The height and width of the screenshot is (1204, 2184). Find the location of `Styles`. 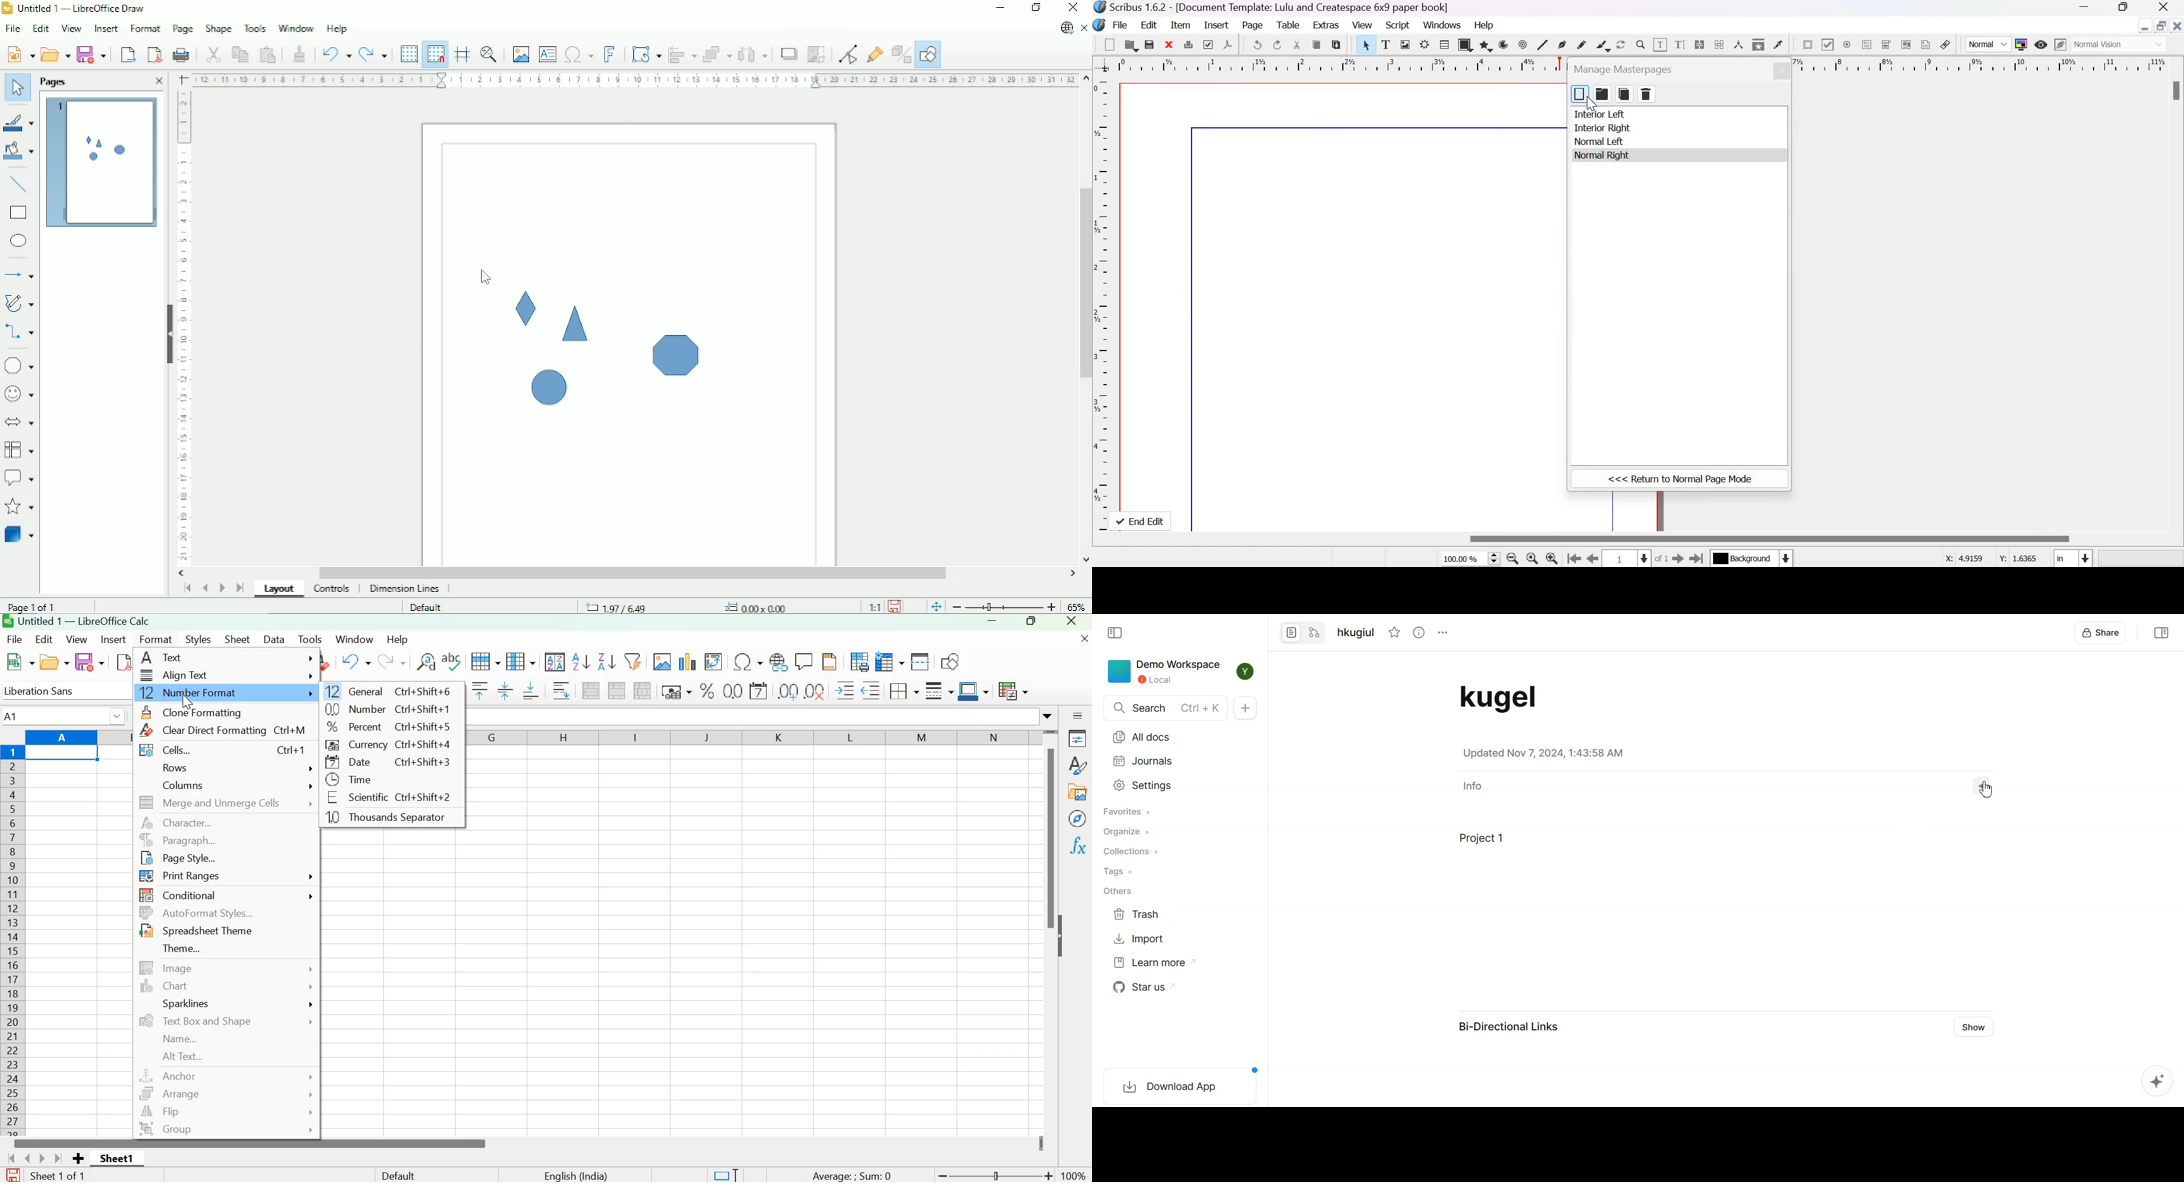

Styles is located at coordinates (198, 640).